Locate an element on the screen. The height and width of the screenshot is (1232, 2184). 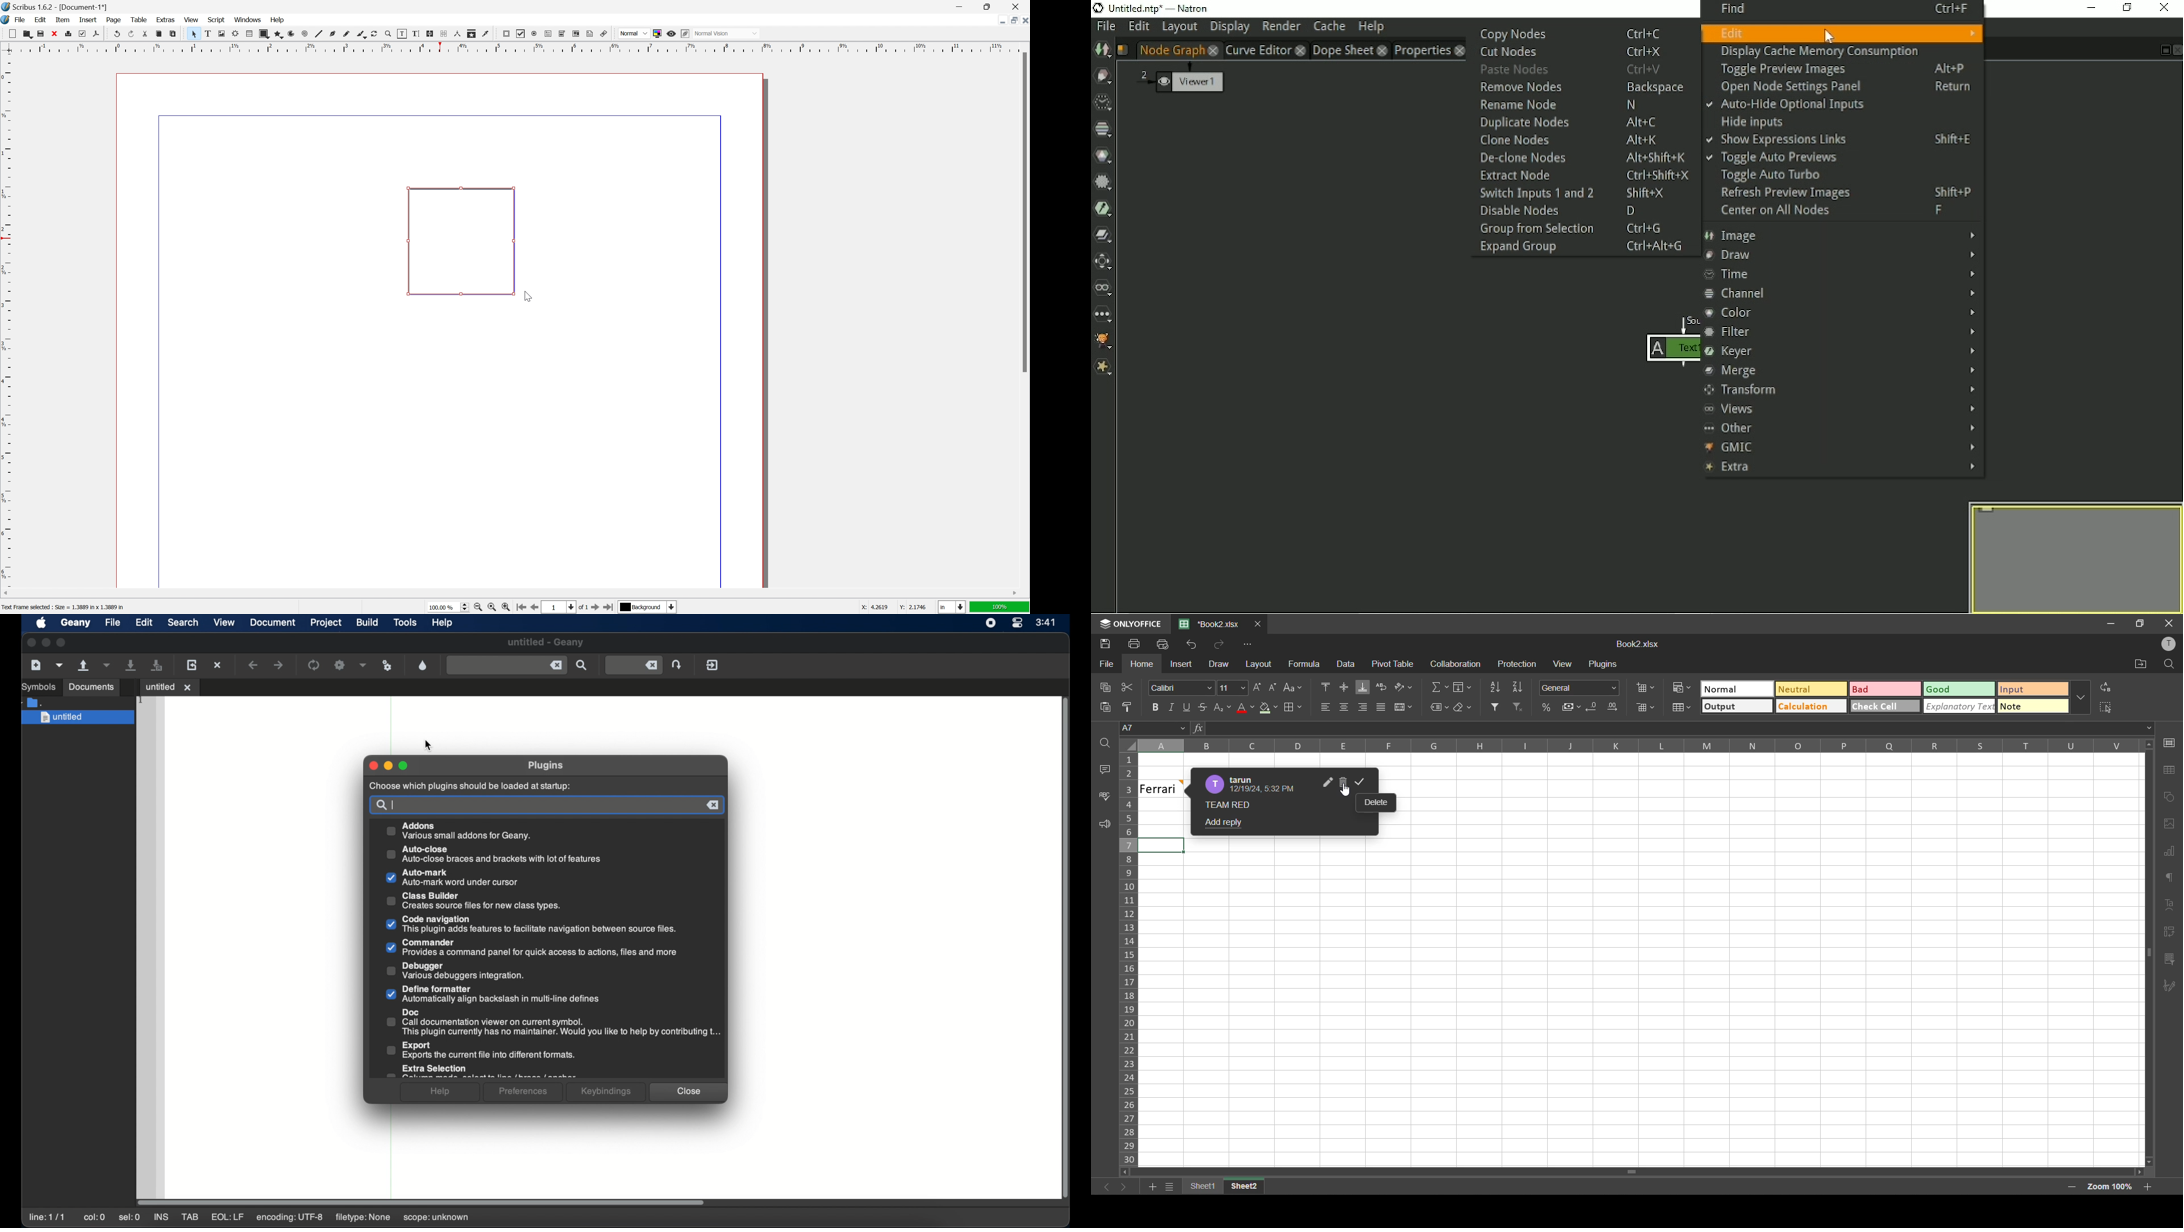
table is located at coordinates (138, 19).